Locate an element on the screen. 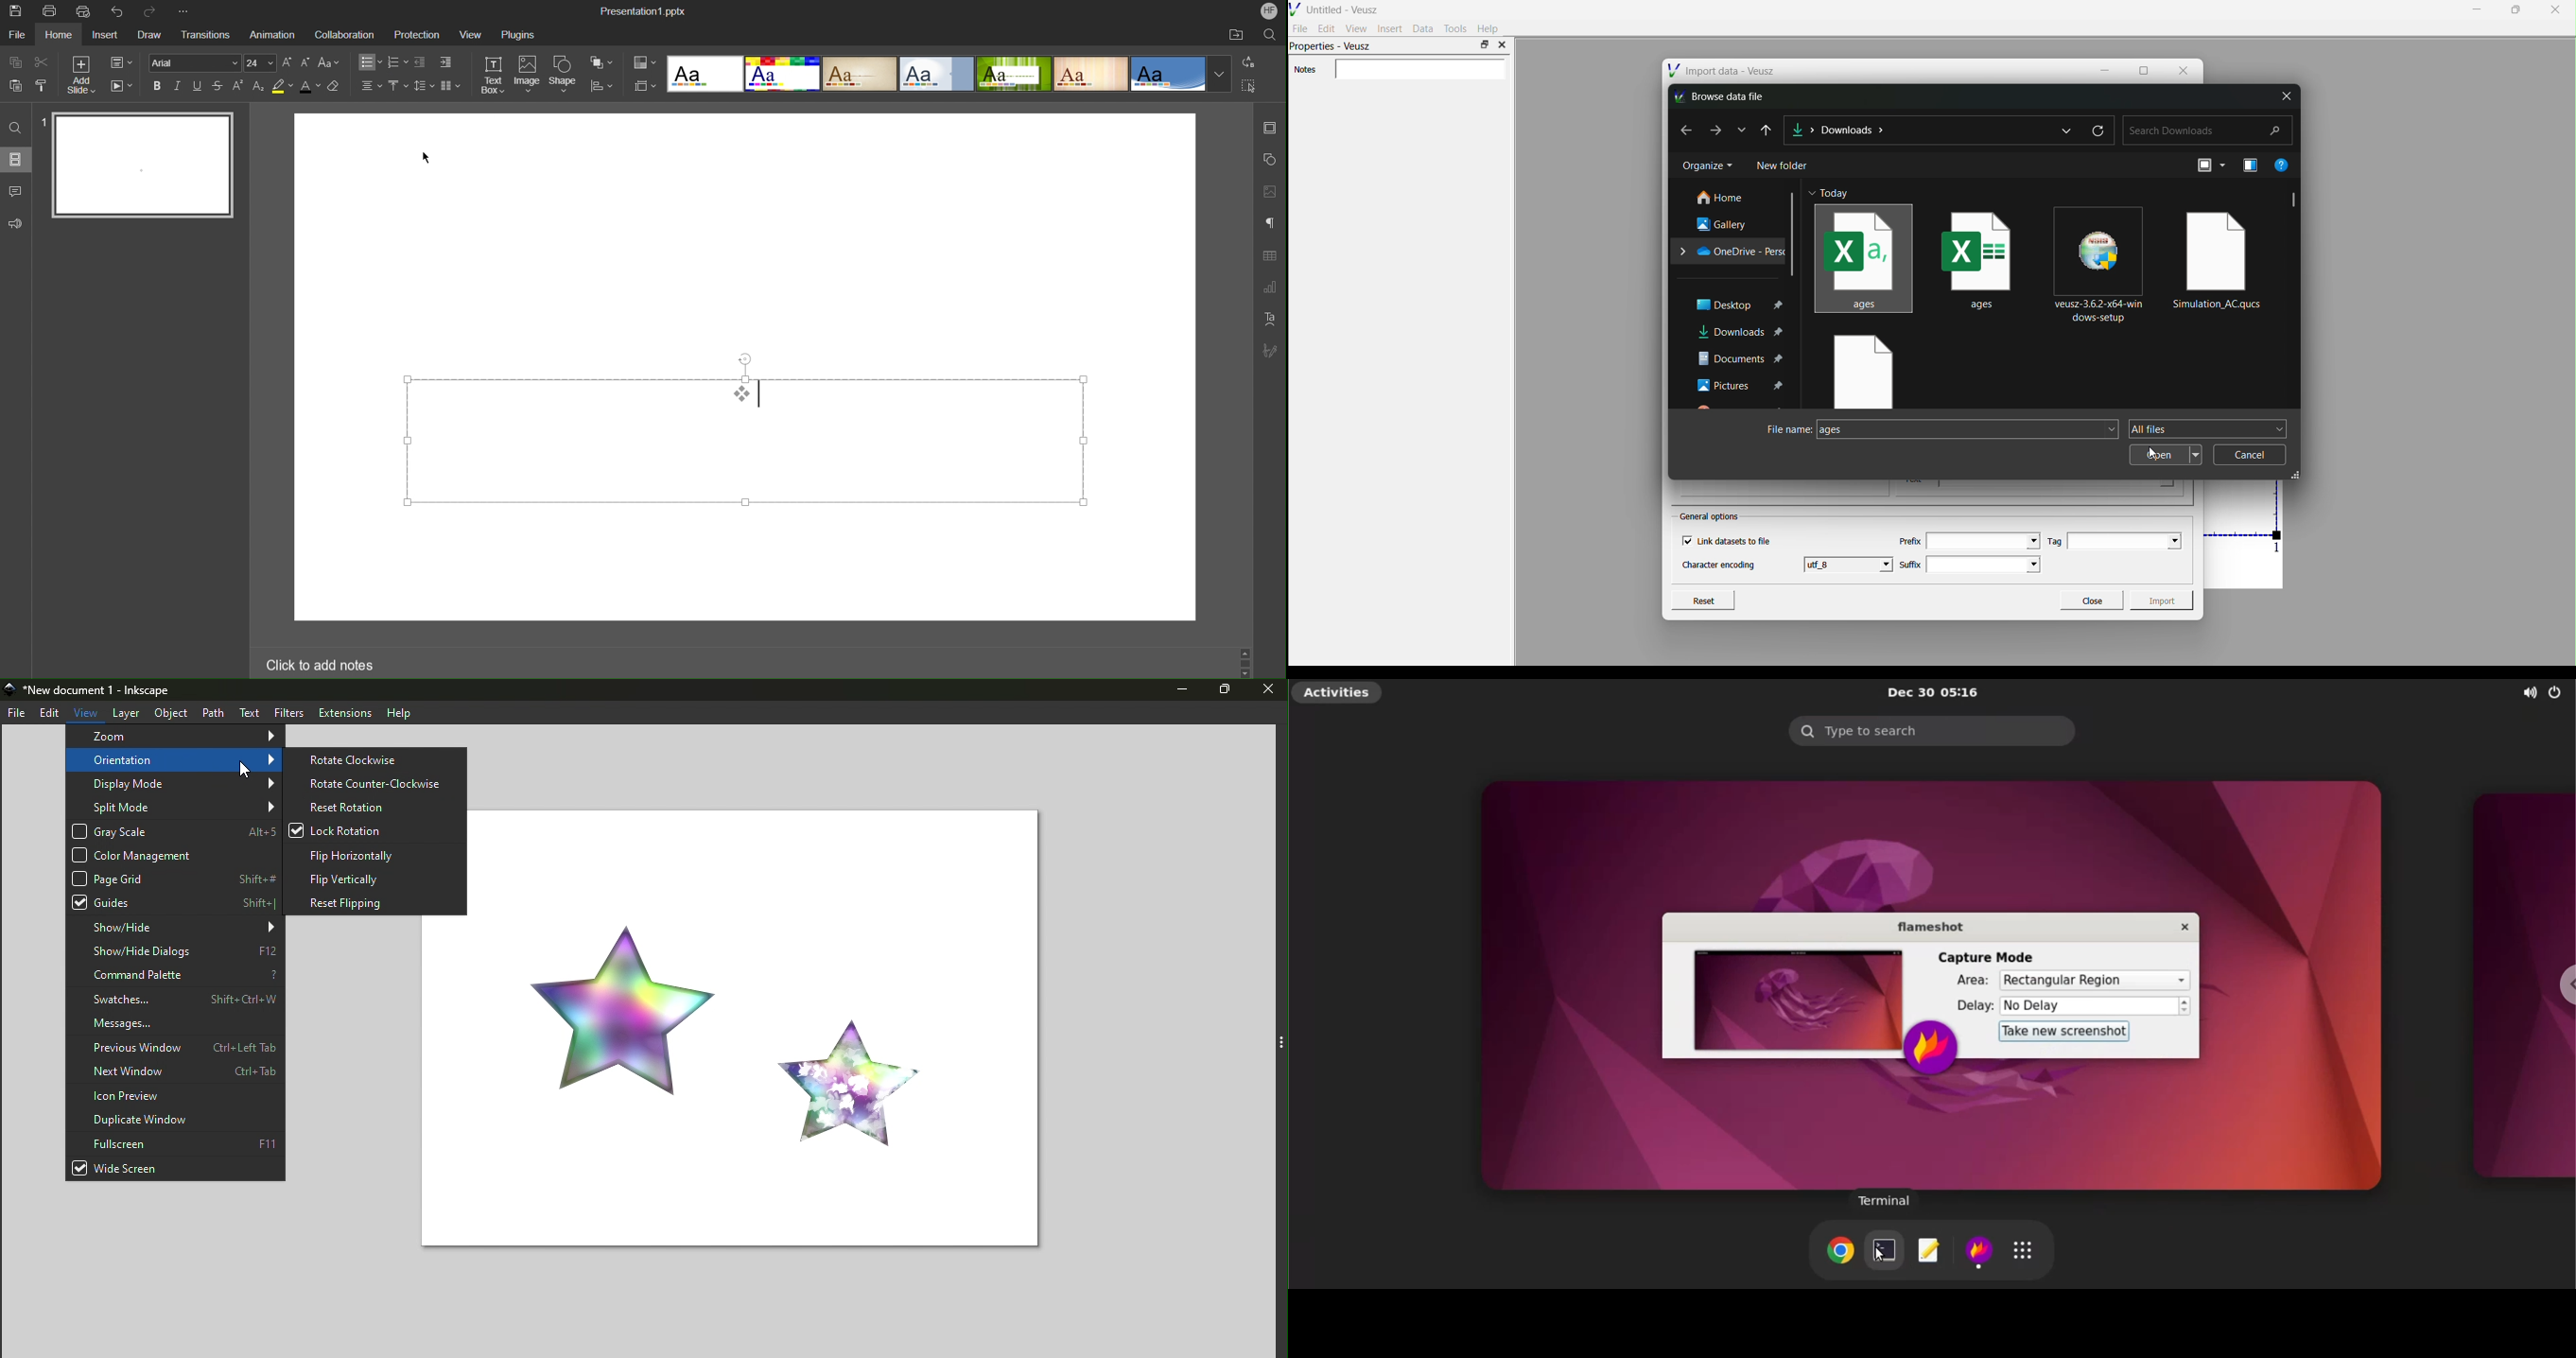 The width and height of the screenshot is (2576, 1372). Filters is located at coordinates (286, 712).